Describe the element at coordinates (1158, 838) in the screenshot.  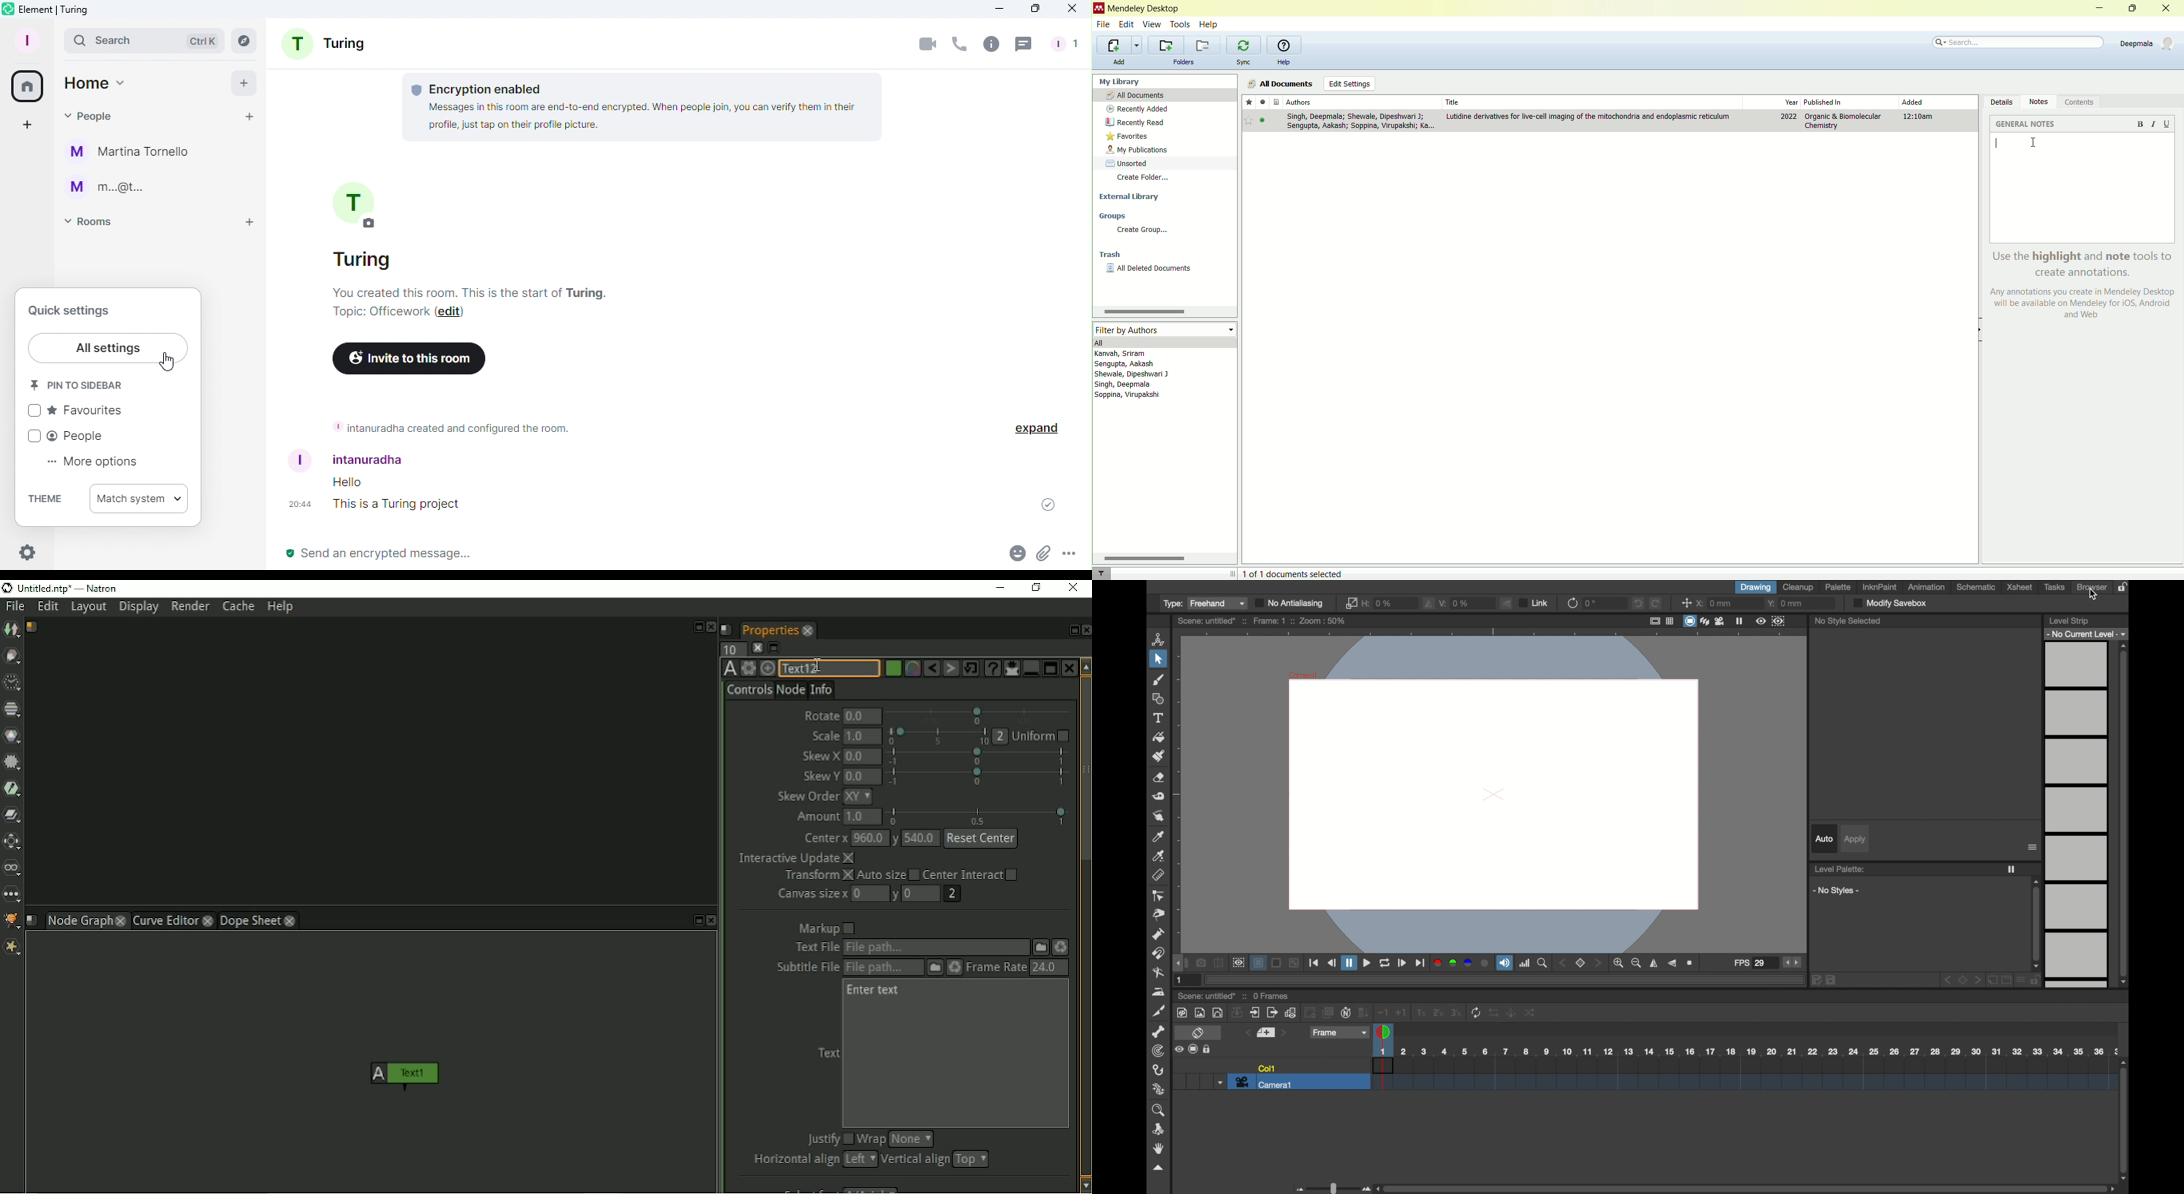
I see `color picker tool` at that location.